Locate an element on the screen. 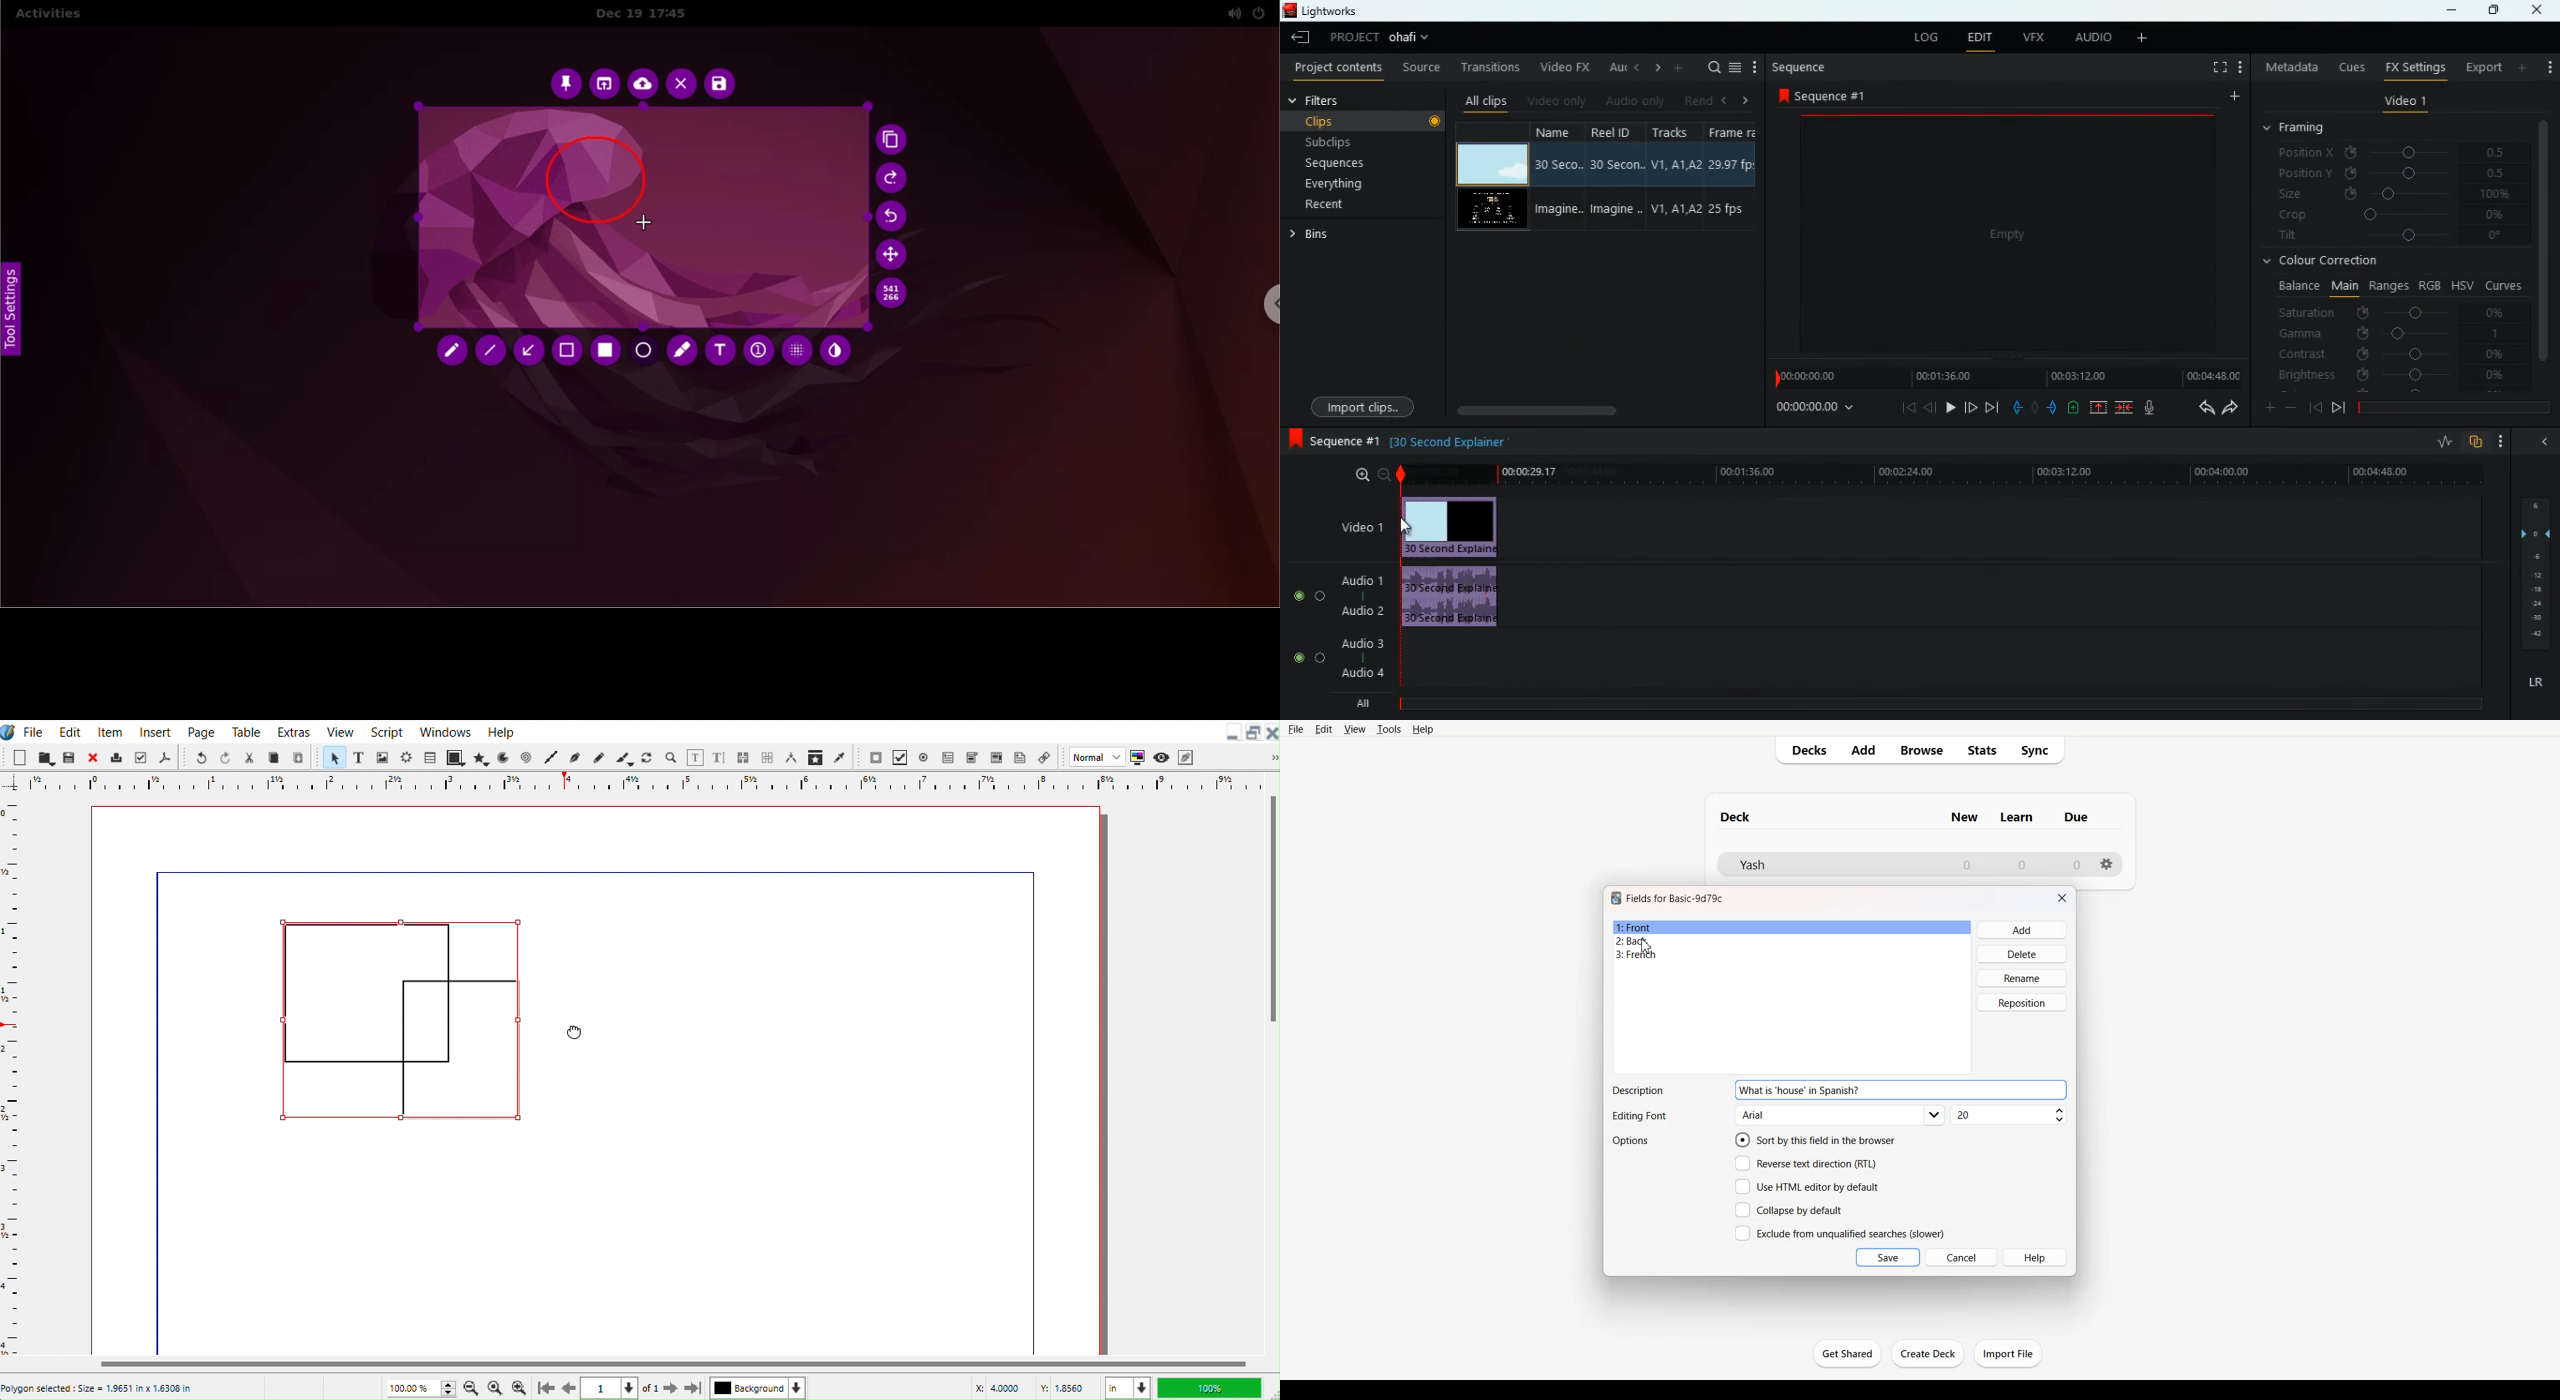 Image resolution: width=2576 pixels, height=1400 pixels. audio is located at coordinates (1456, 598).